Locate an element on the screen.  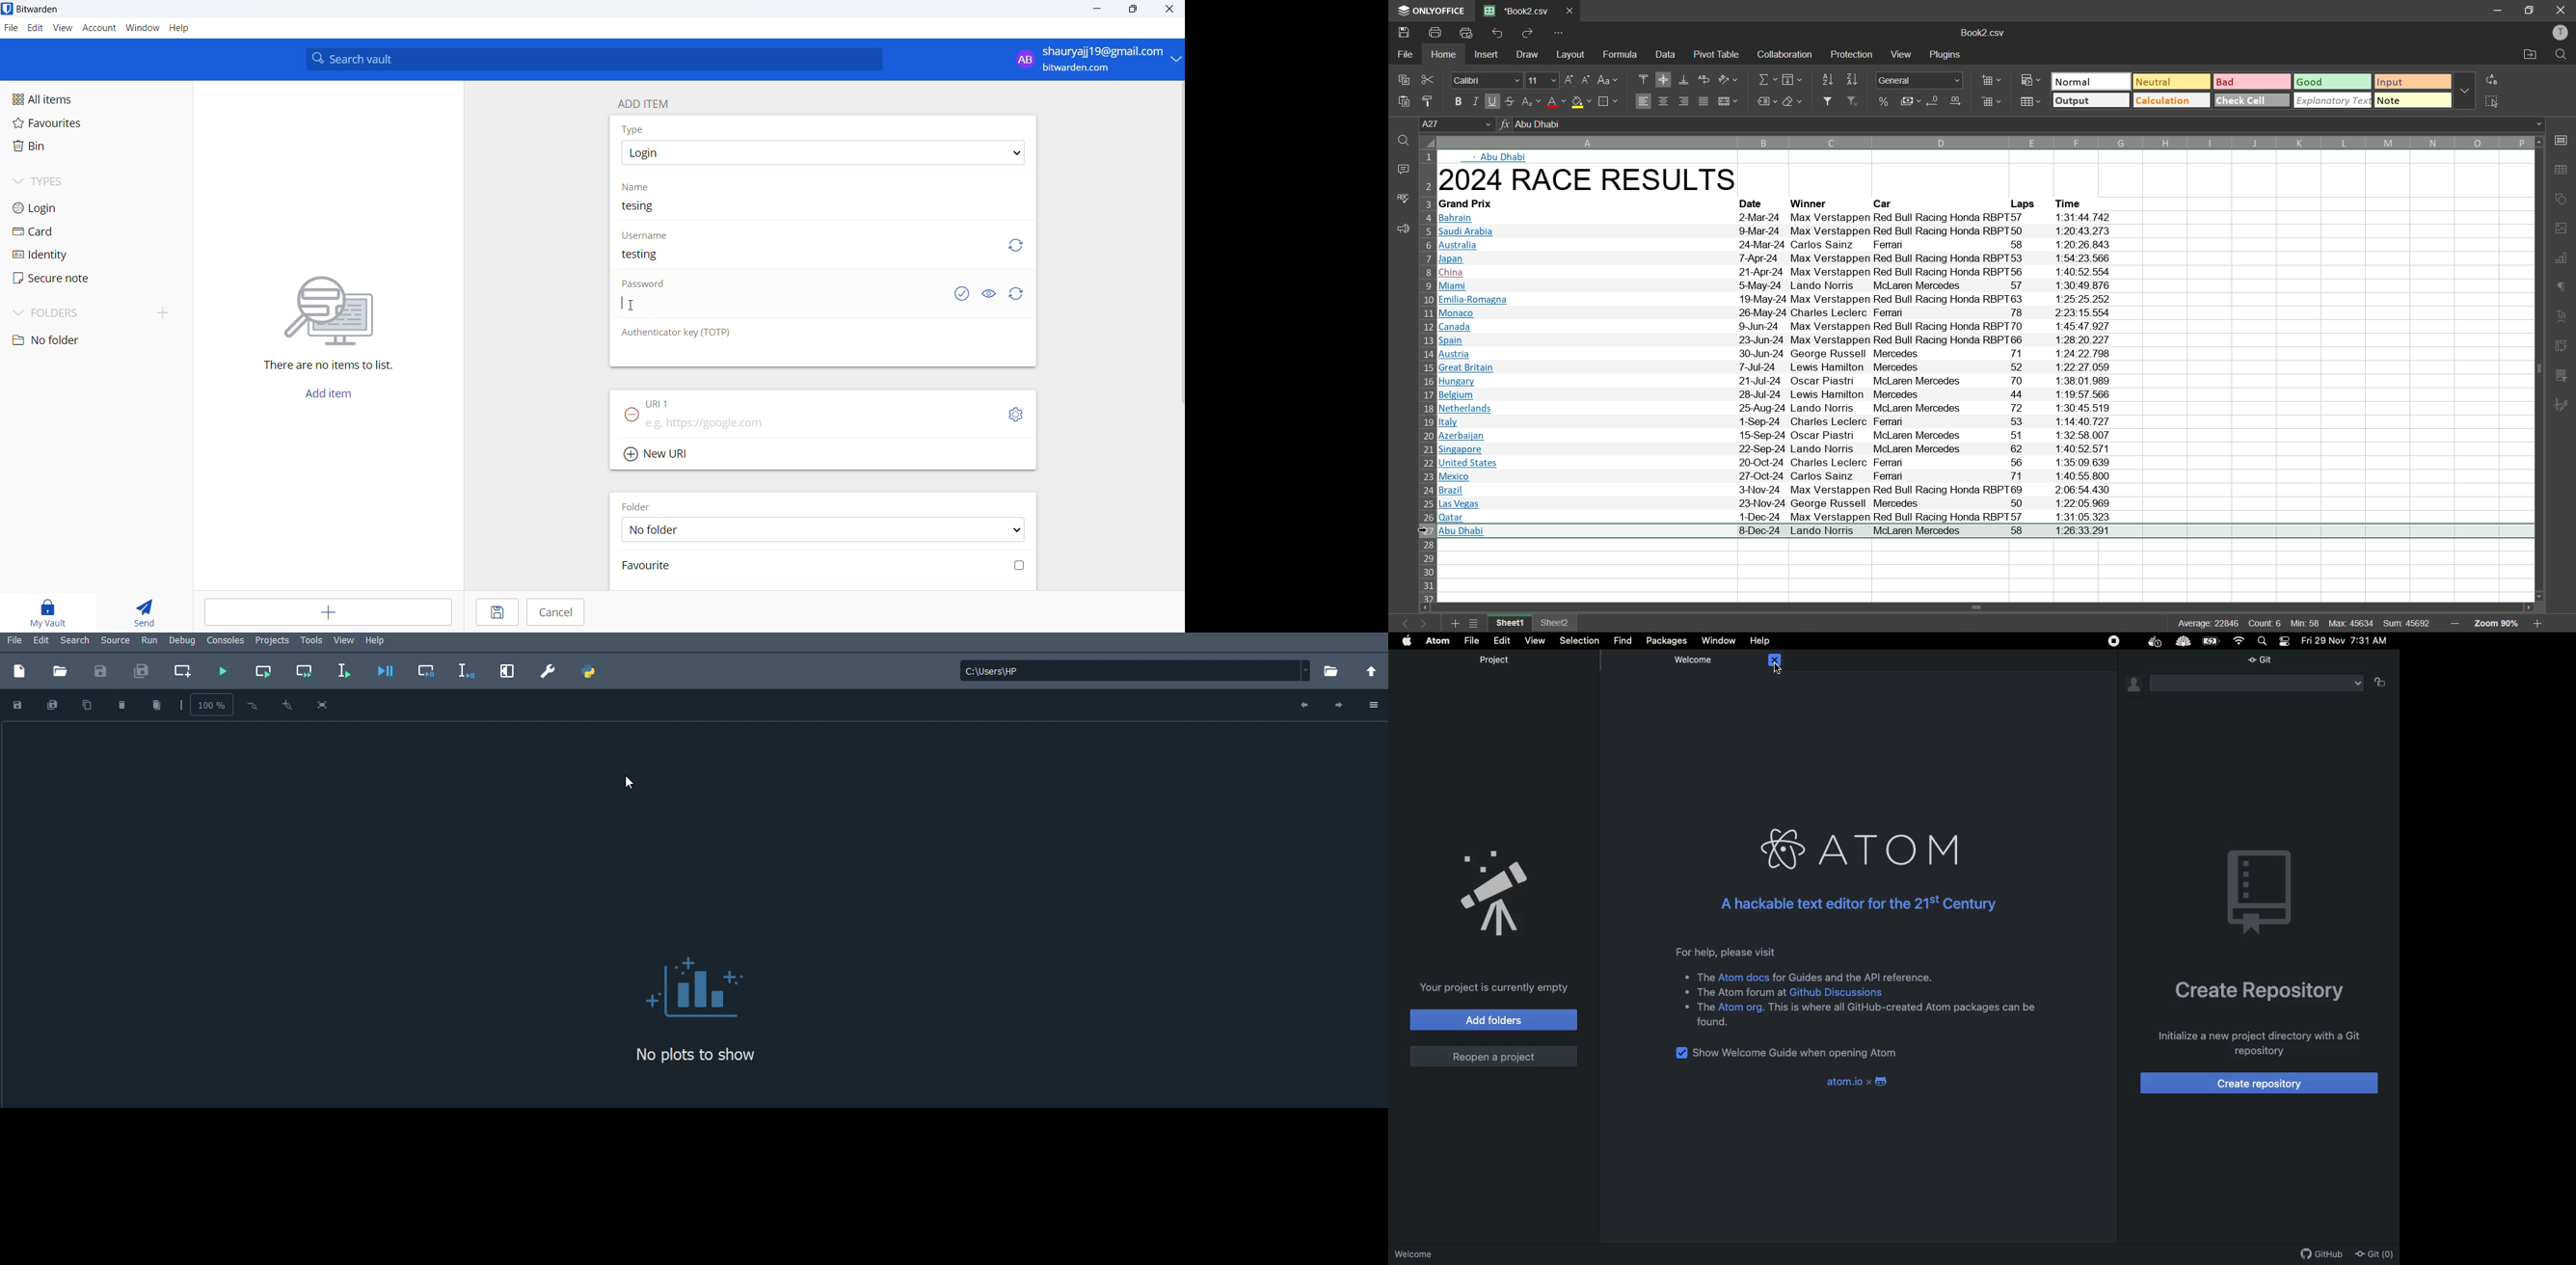
Search vault input box is located at coordinates (590, 59).